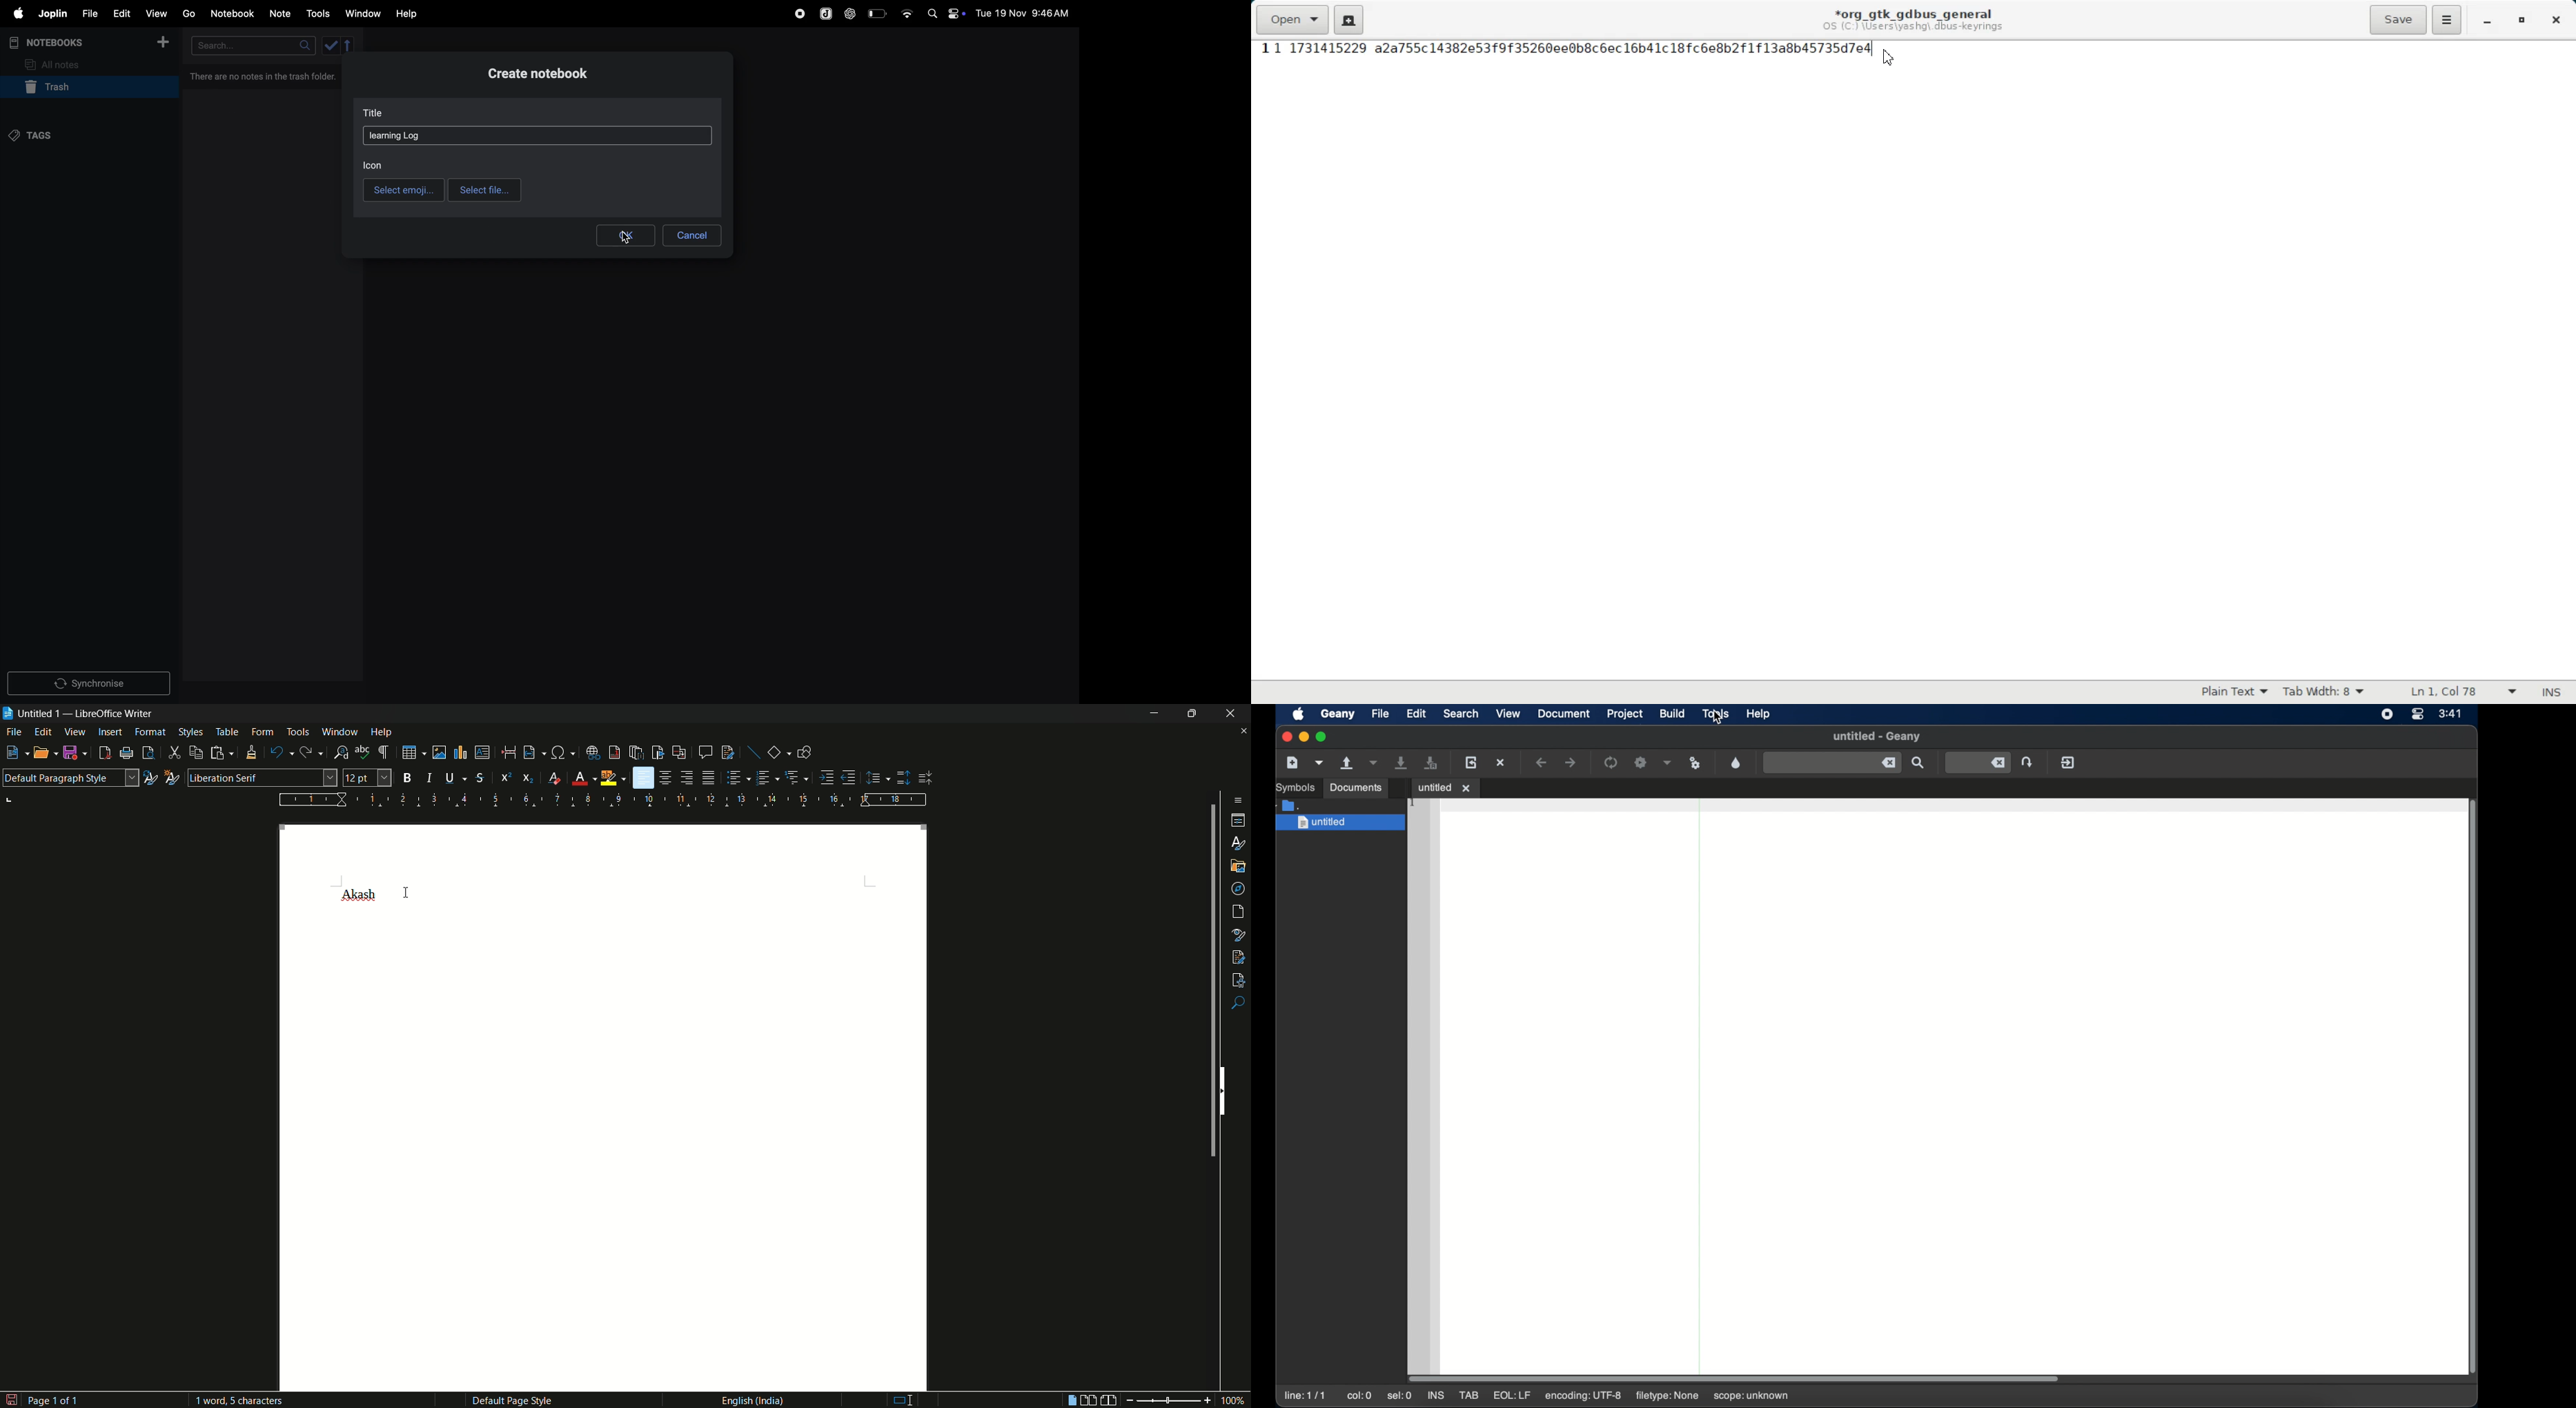 The height and width of the screenshot is (1428, 2576). I want to click on synchronise, so click(91, 684).